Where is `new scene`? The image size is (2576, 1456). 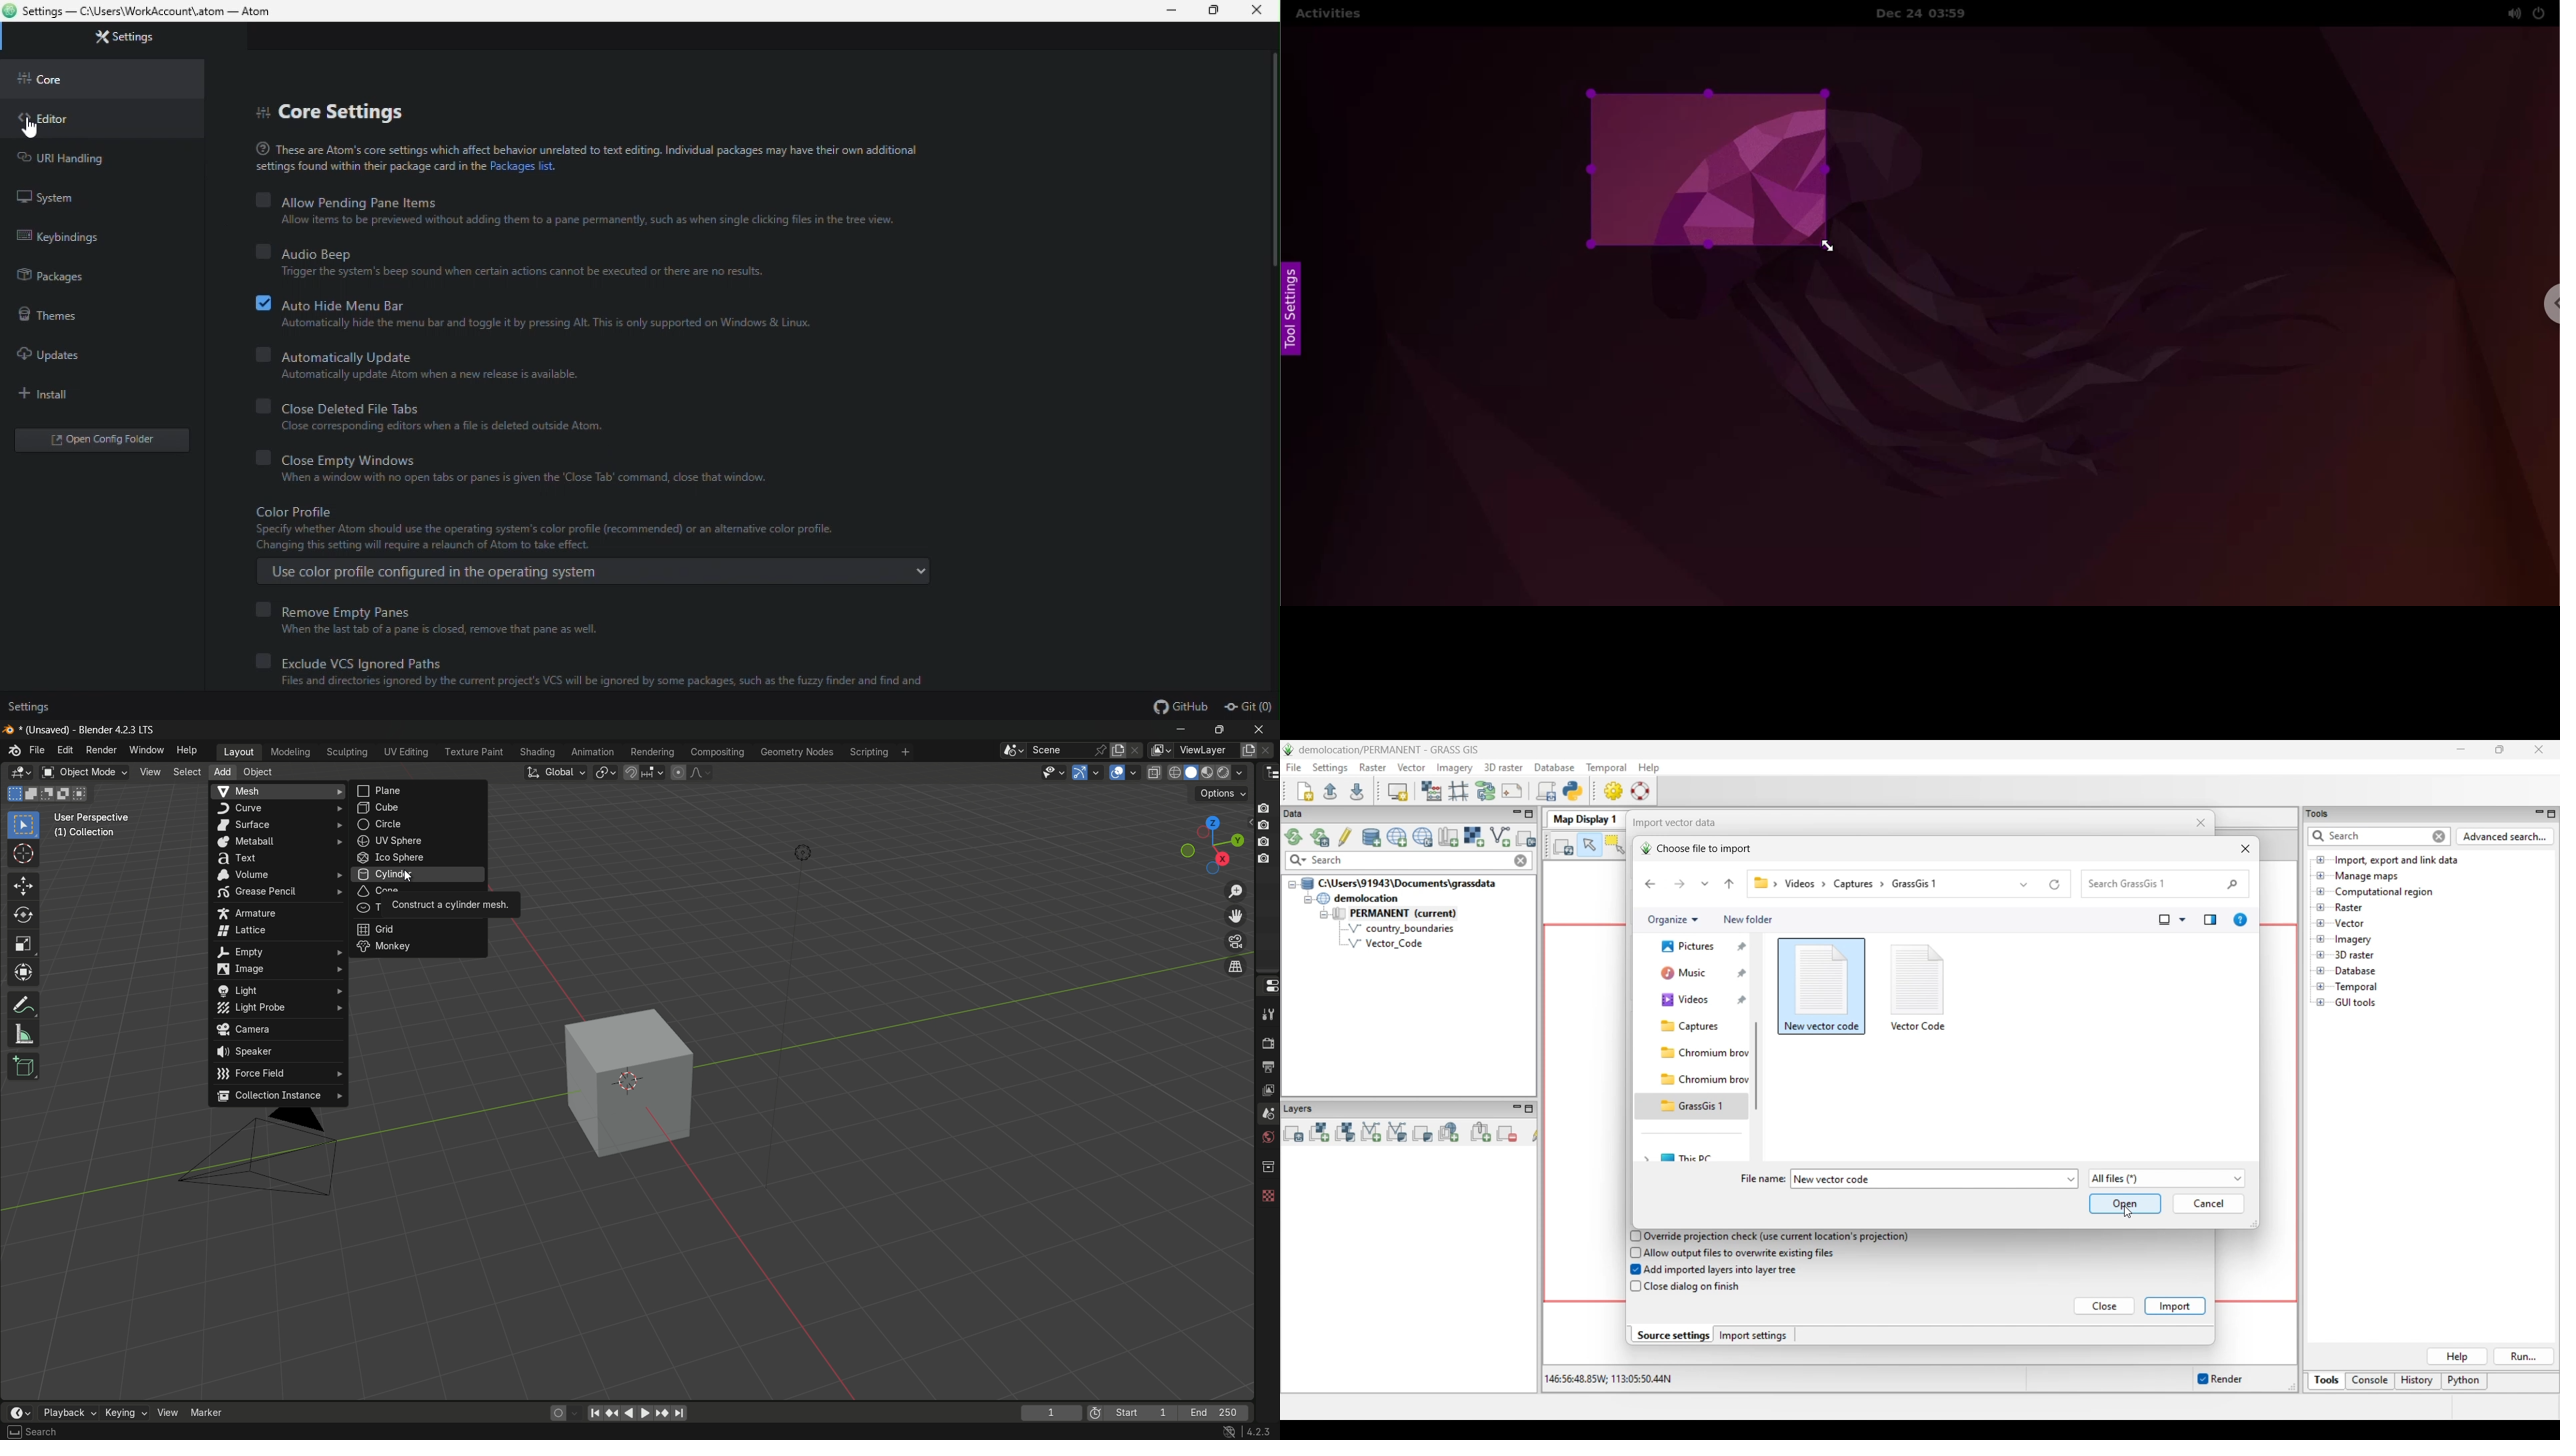
new scene is located at coordinates (1119, 750).